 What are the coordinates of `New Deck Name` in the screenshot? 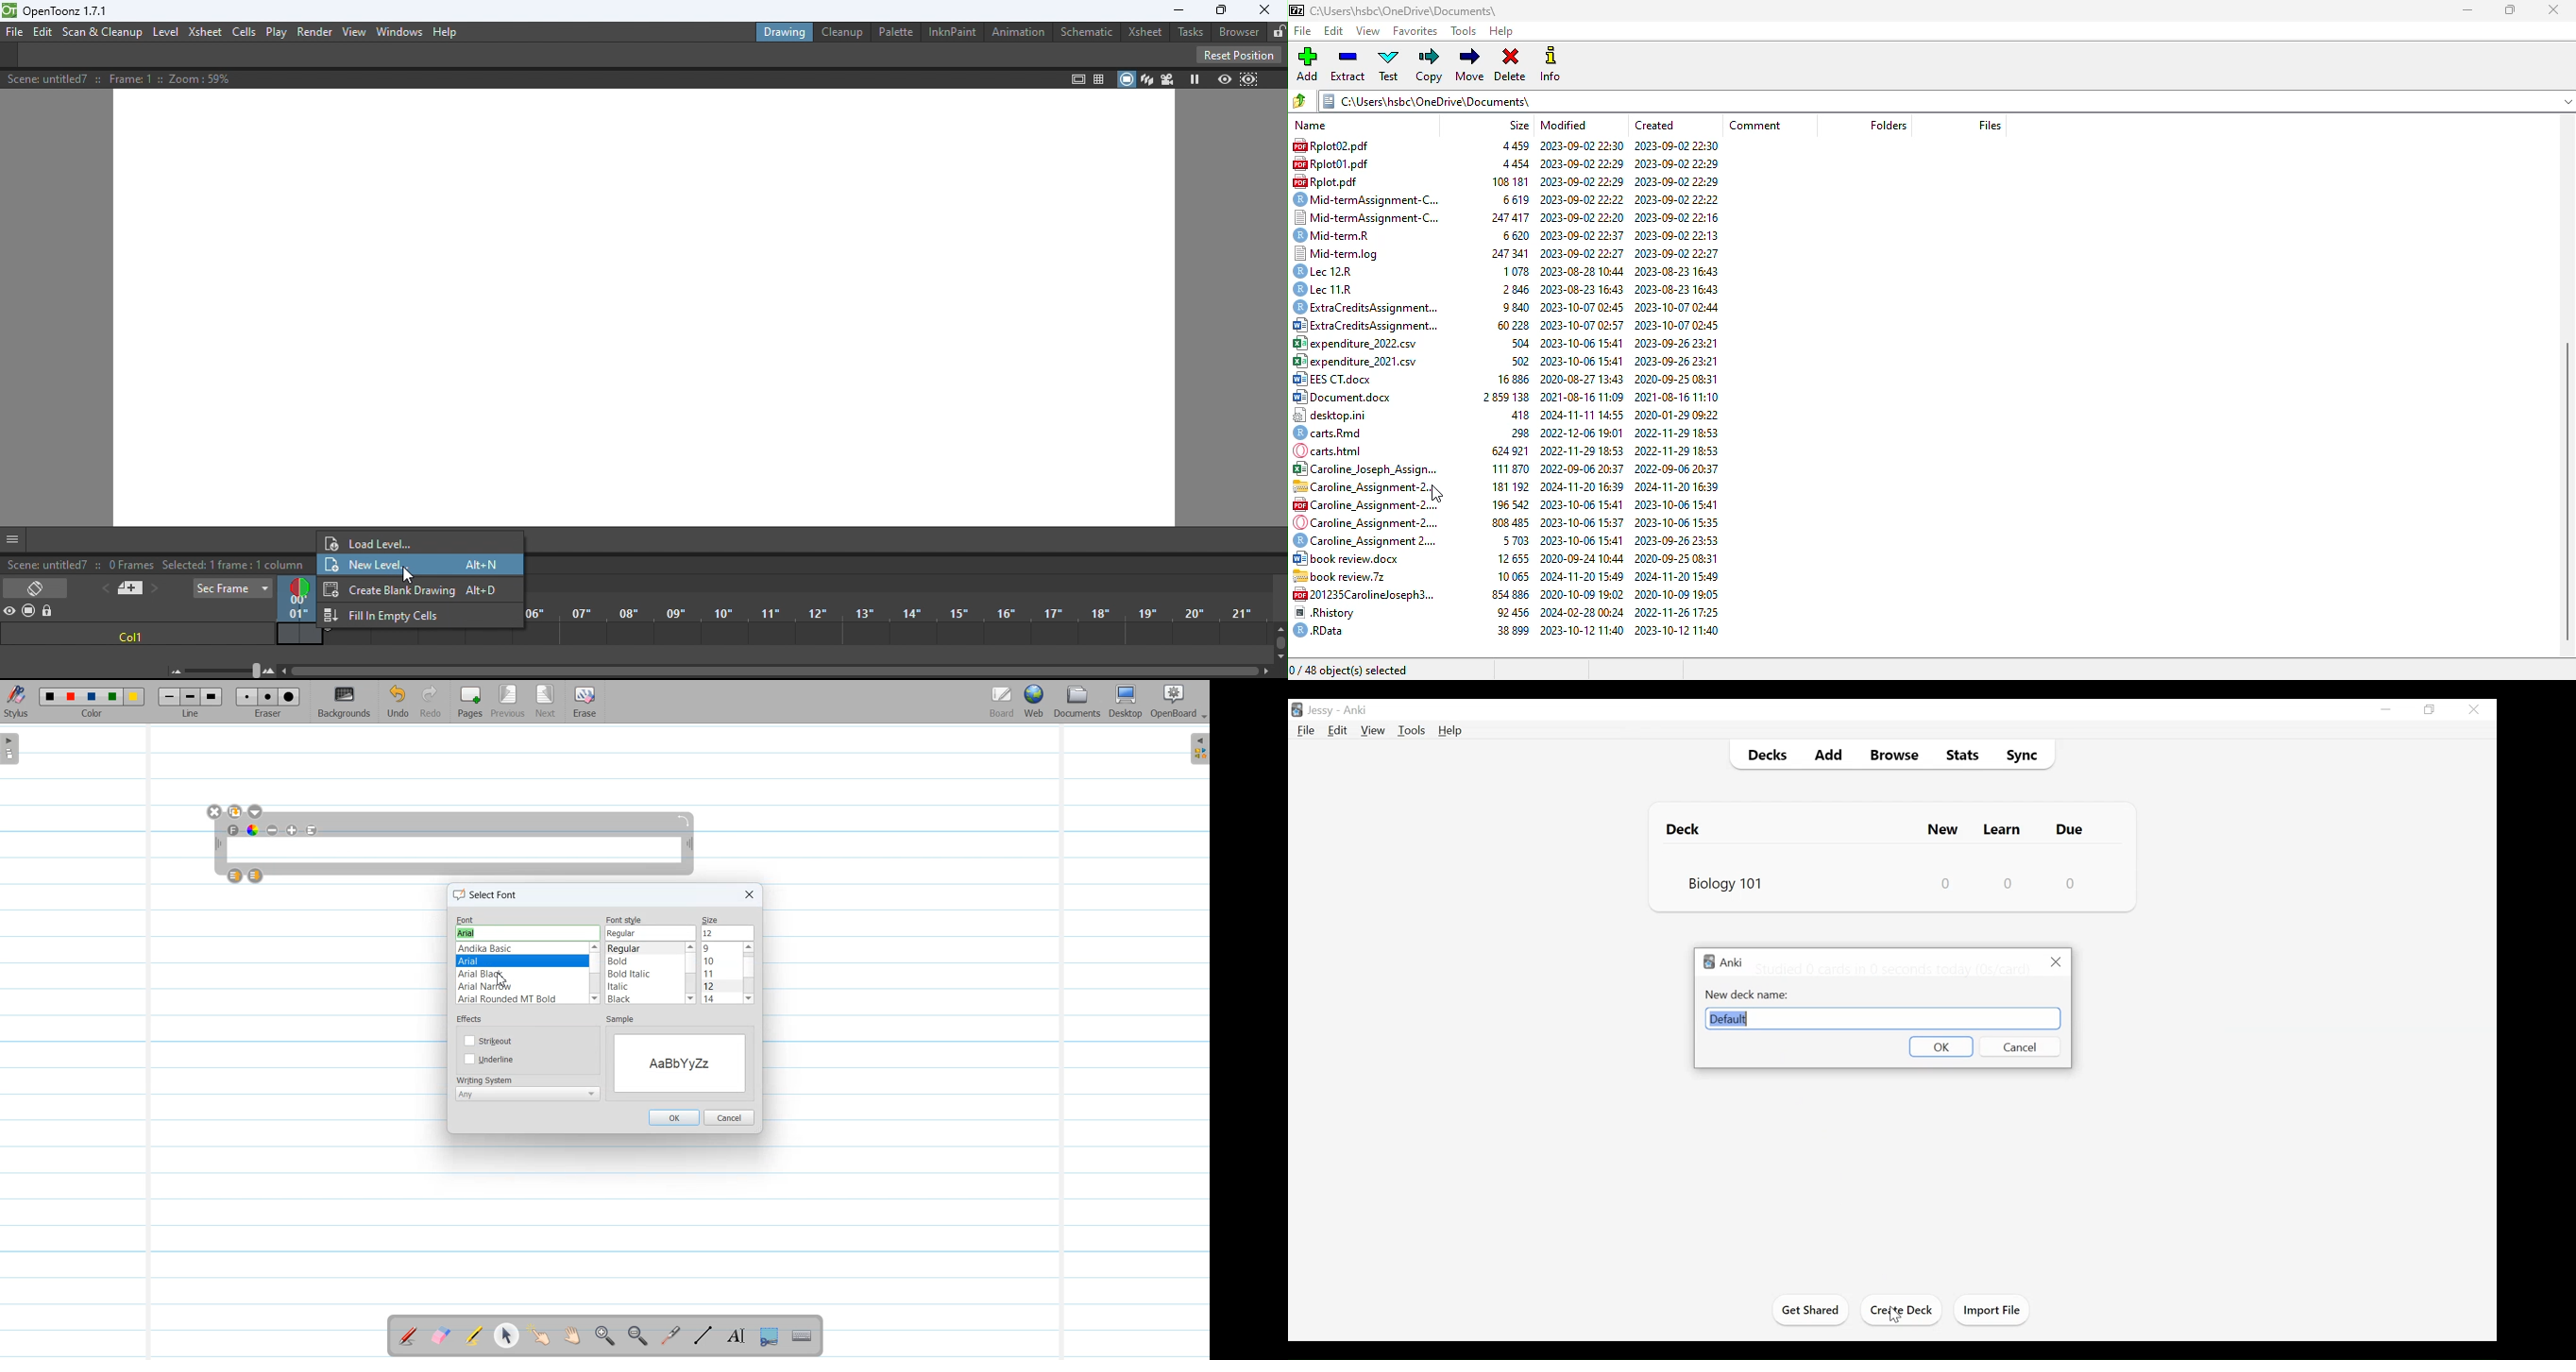 It's located at (1746, 995).